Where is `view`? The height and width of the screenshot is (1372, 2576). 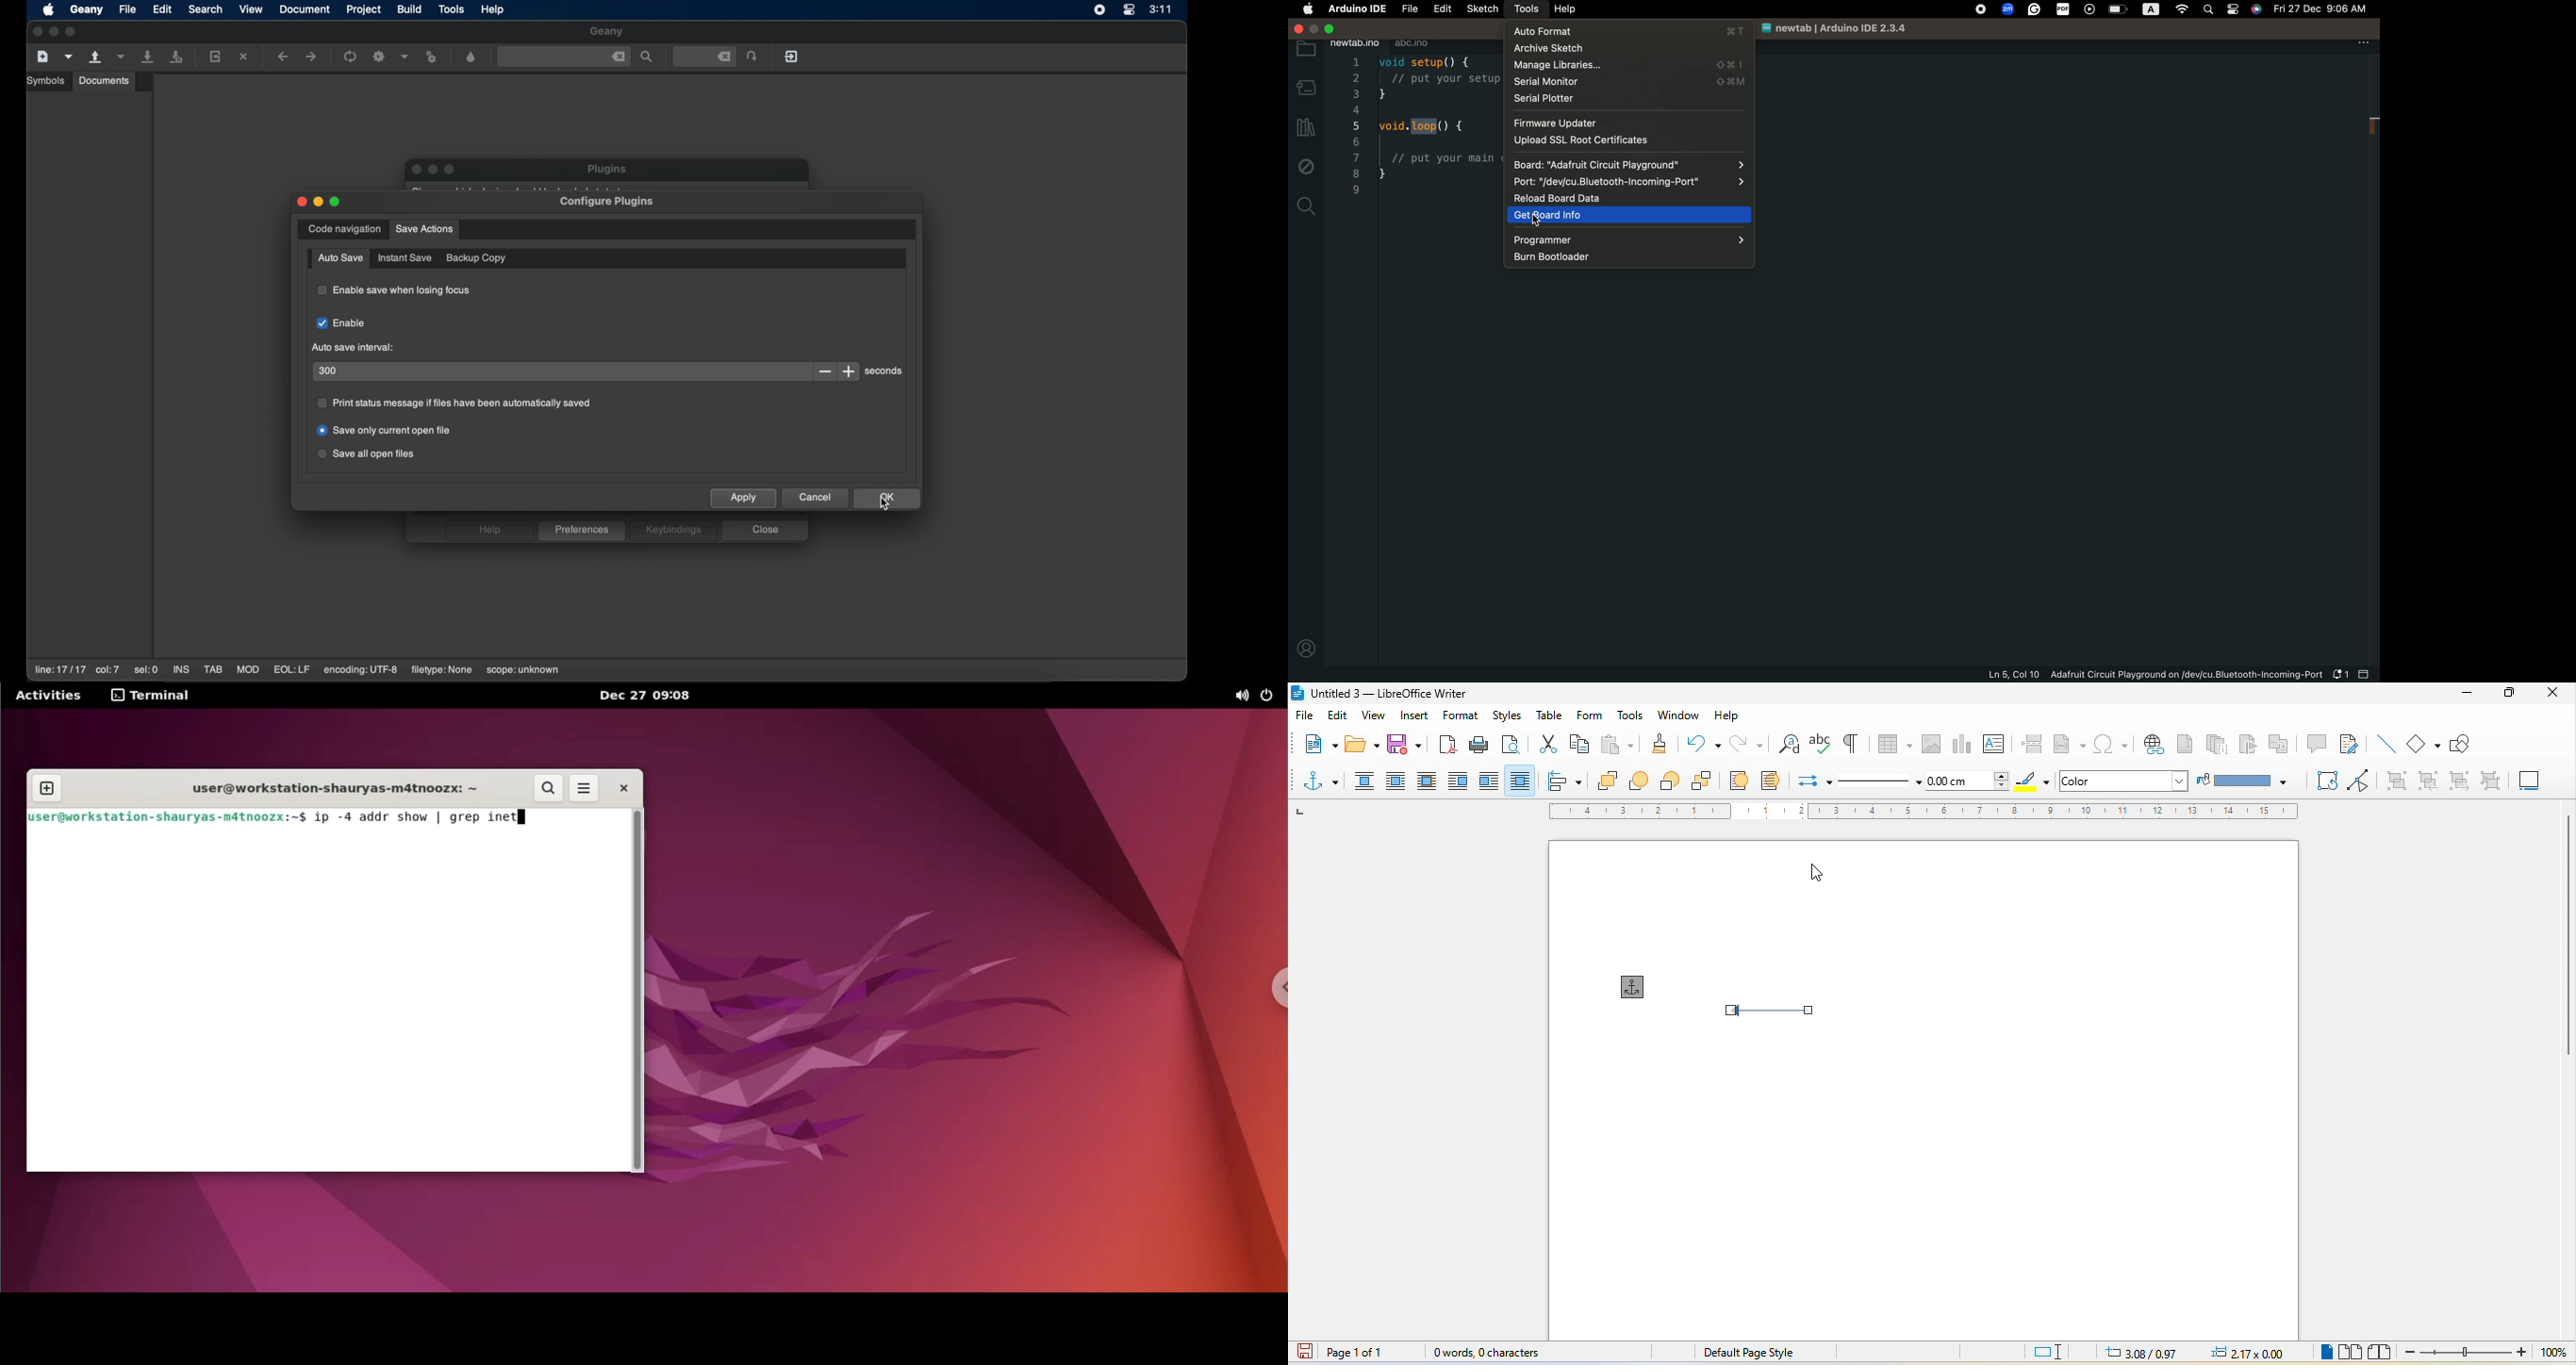
view is located at coordinates (1371, 717).